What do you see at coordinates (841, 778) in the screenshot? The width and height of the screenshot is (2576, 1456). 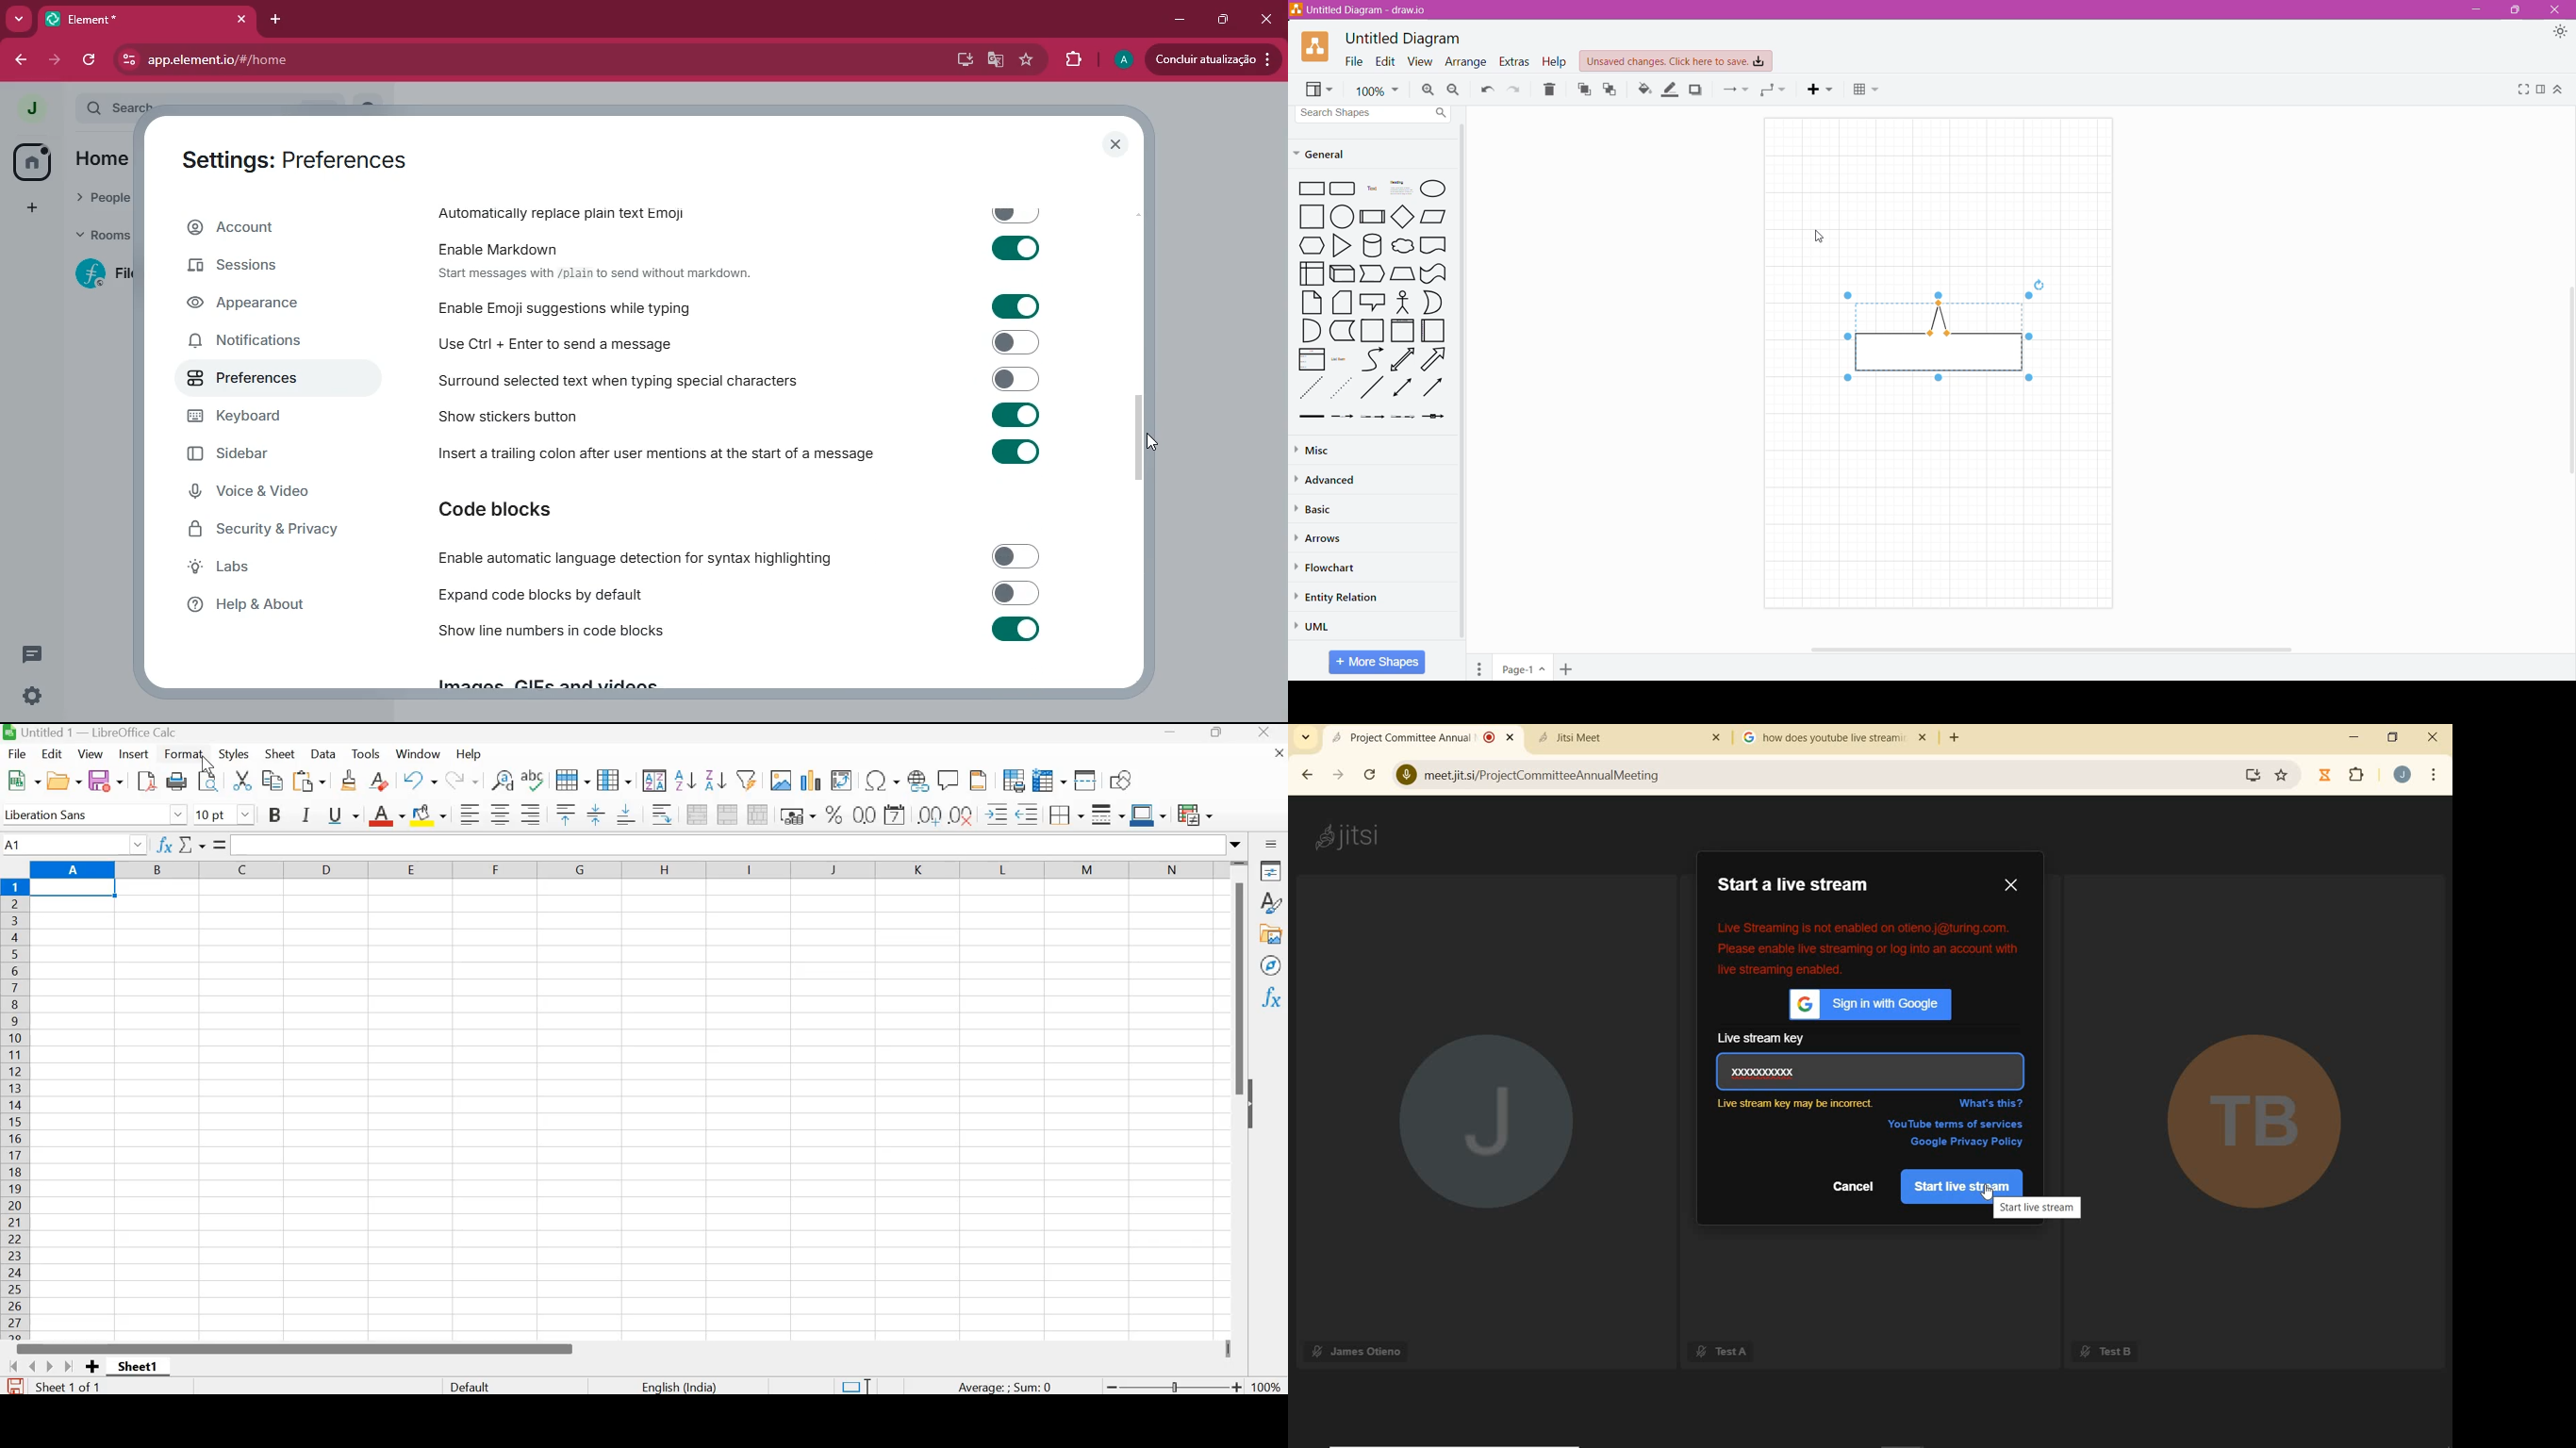 I see `Insert or Edit pivot table` at bounding box center [841, 778].